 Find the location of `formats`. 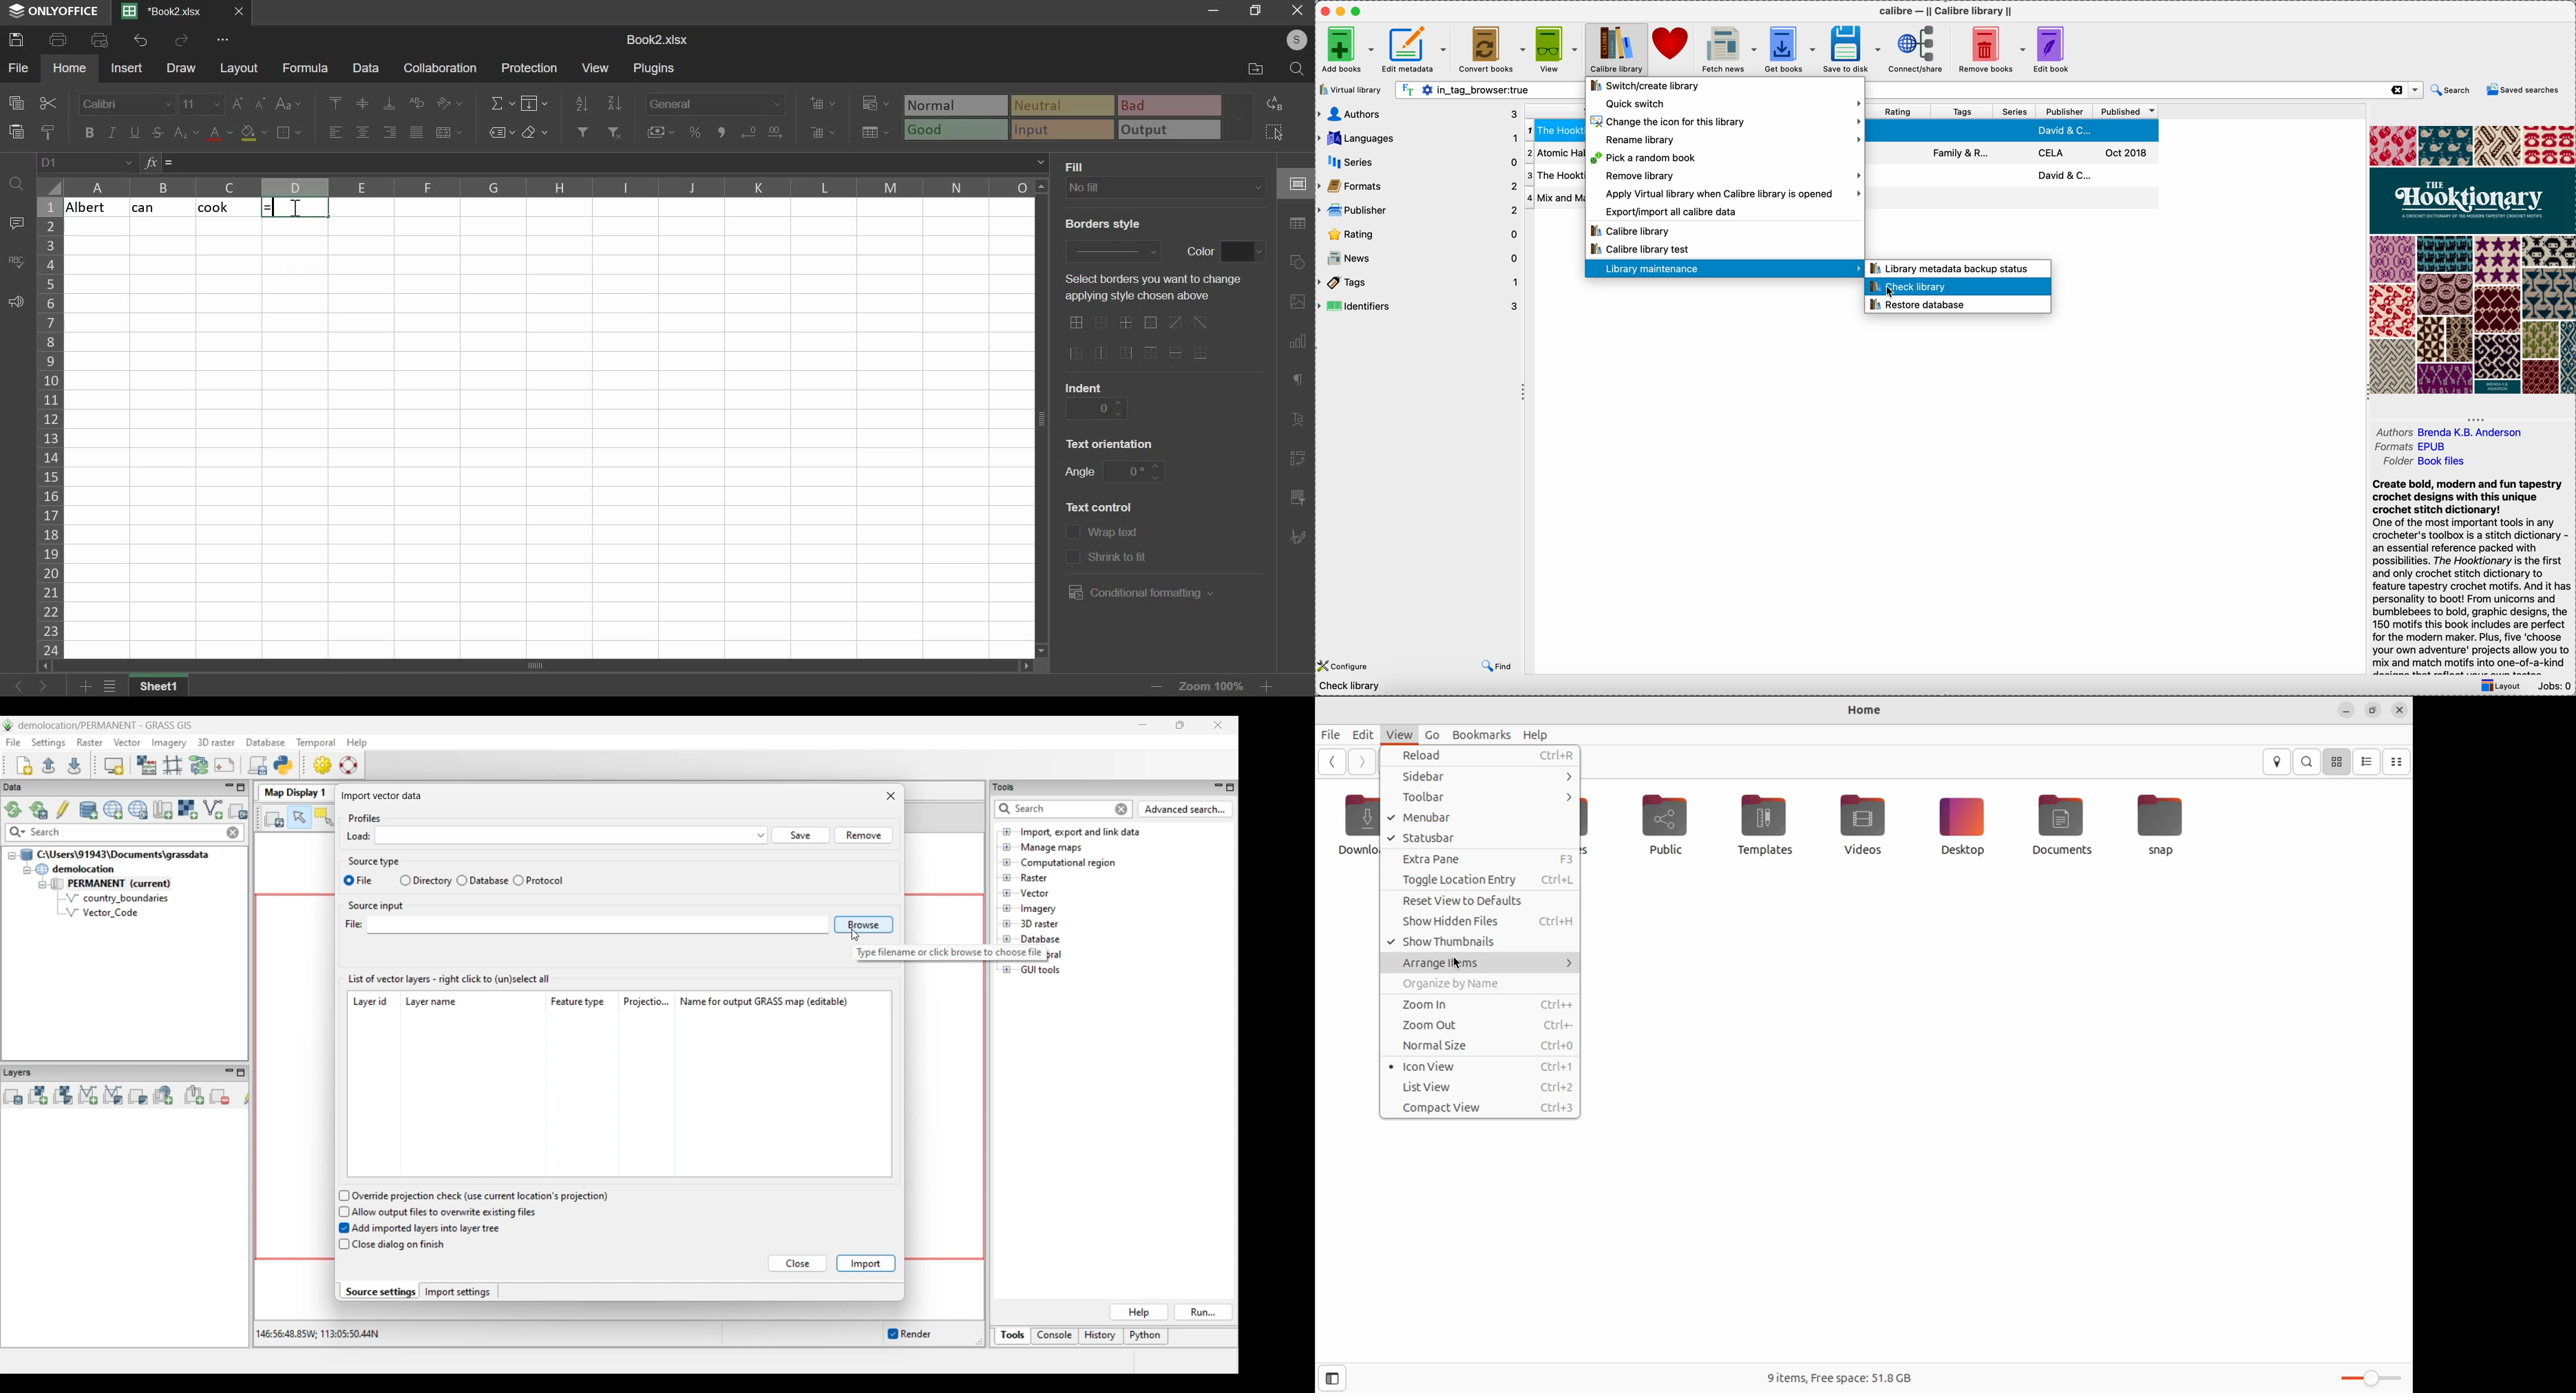

formats is located at coordinates (2414, 447).